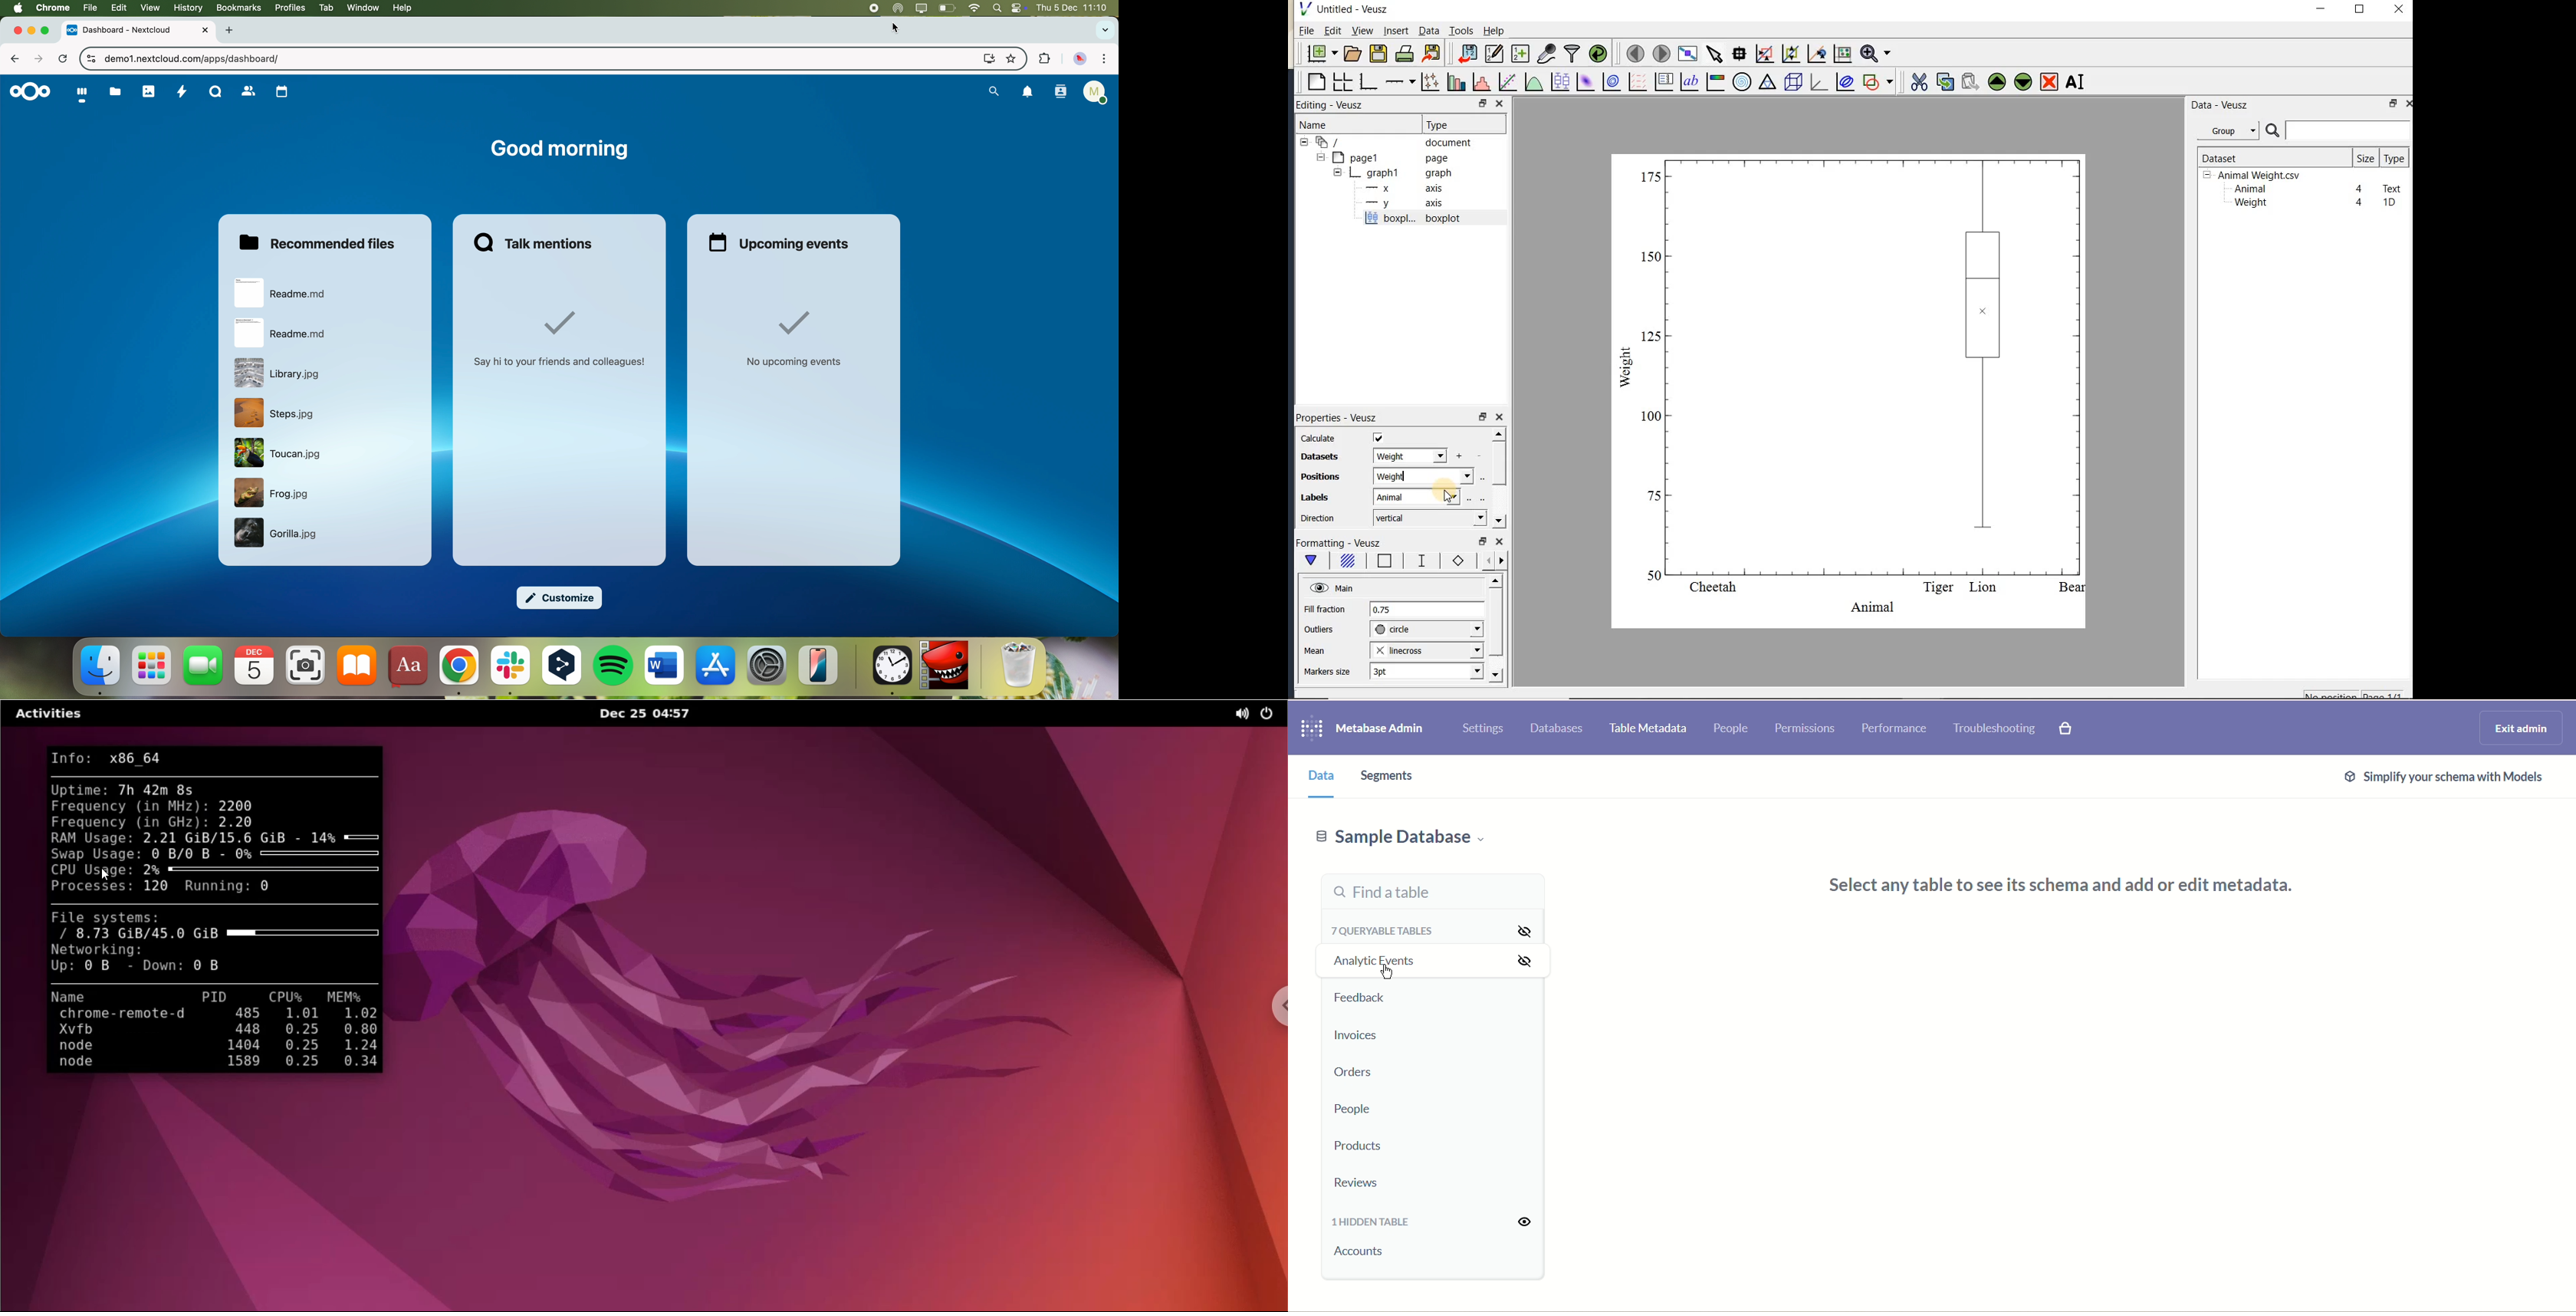 This screenshot has width=2576, height=1316. What do you see at coordinates (1817, 54) in the screenshot?
I see `click to recenter graph axes` at bounding box center [1817, 54].